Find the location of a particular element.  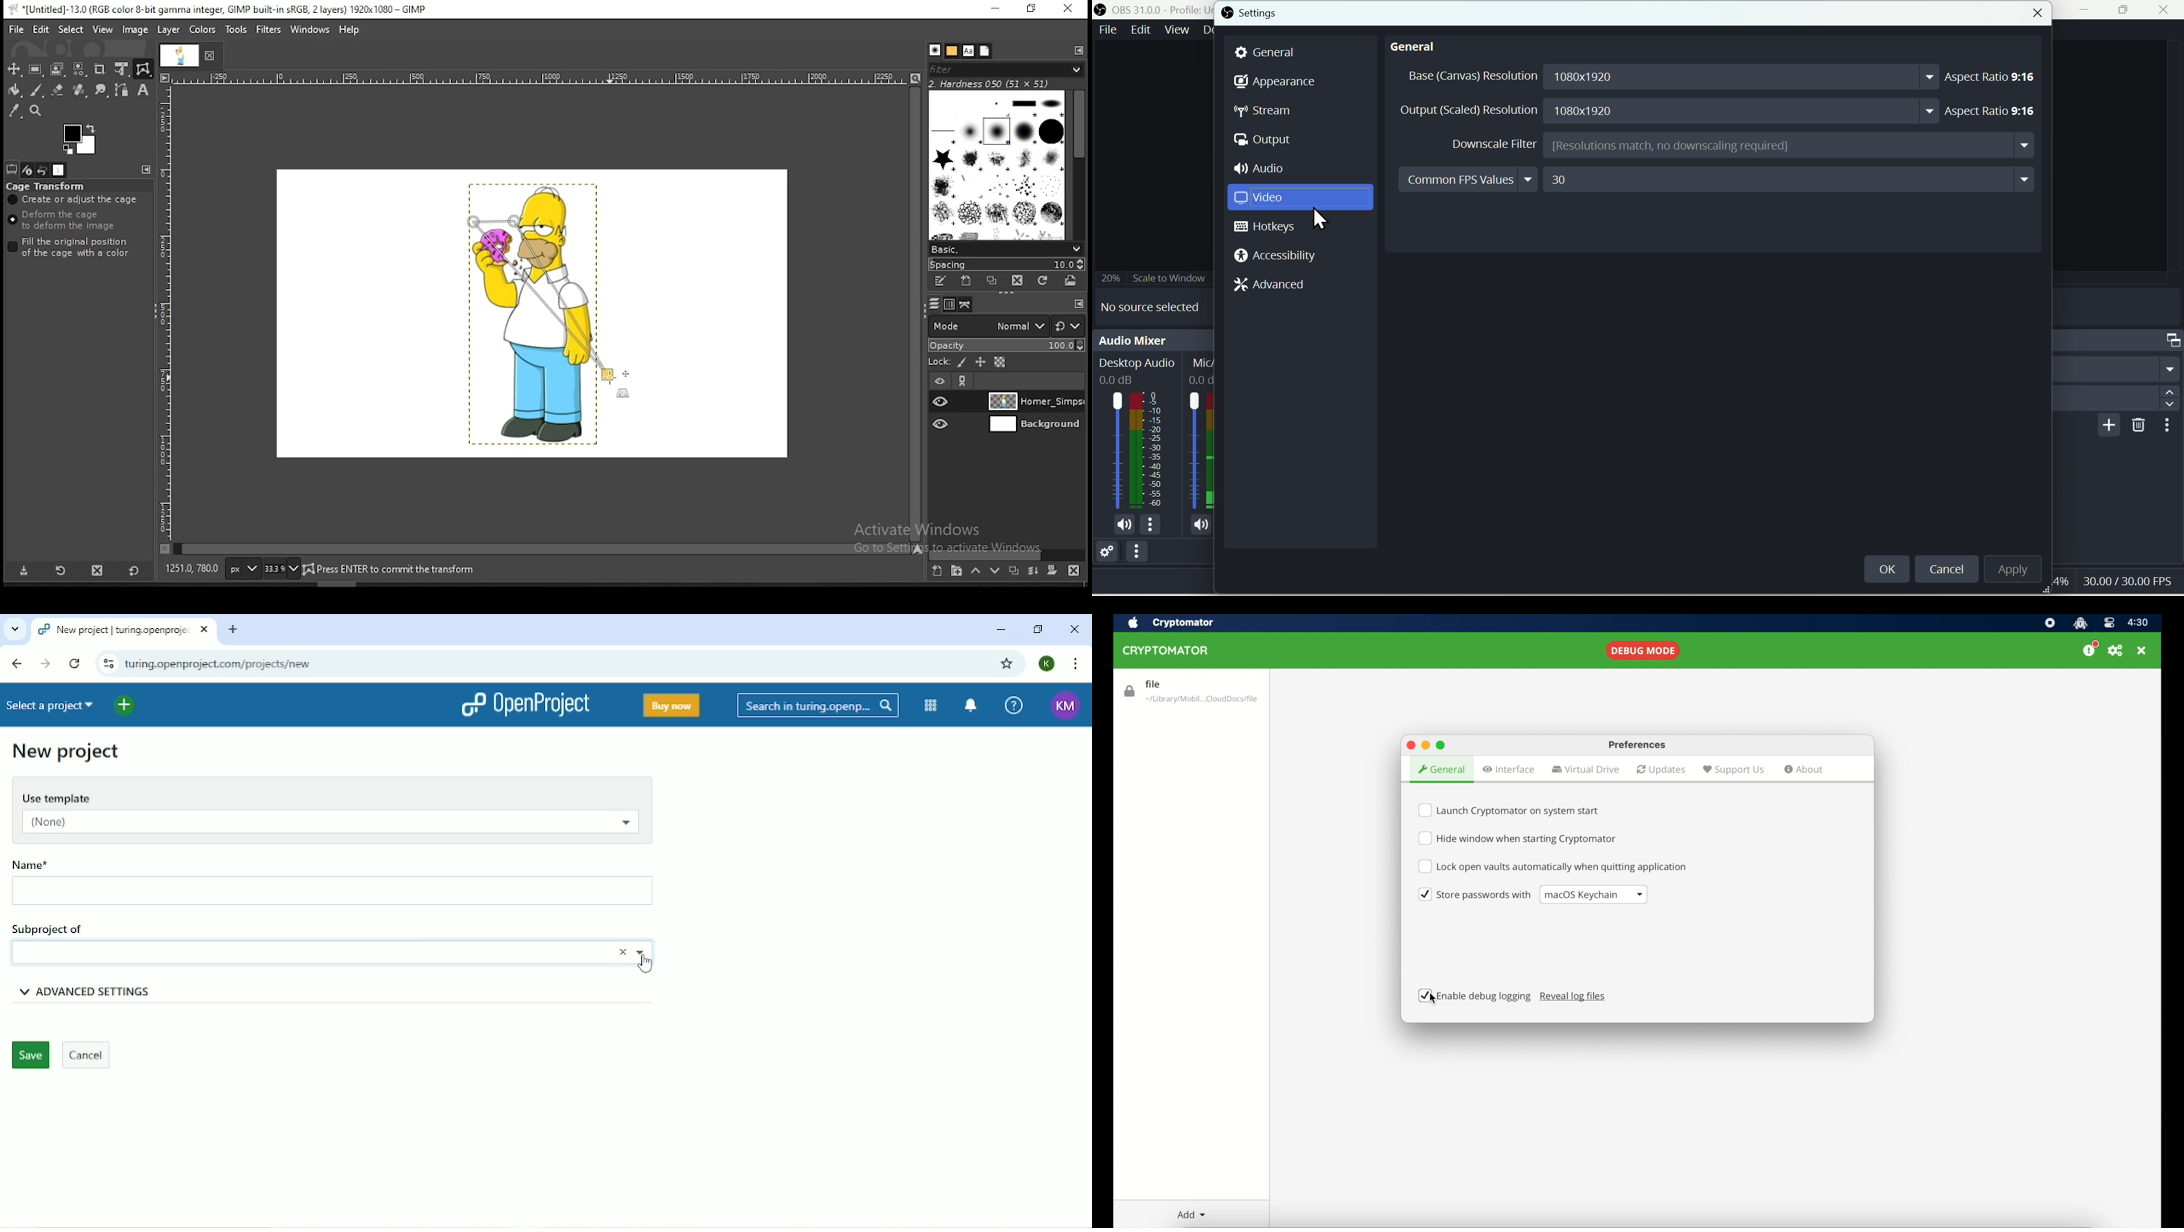

OBS 31.0 .0 profile untitled scenes new scenes is located at coordinates (1153, 9).